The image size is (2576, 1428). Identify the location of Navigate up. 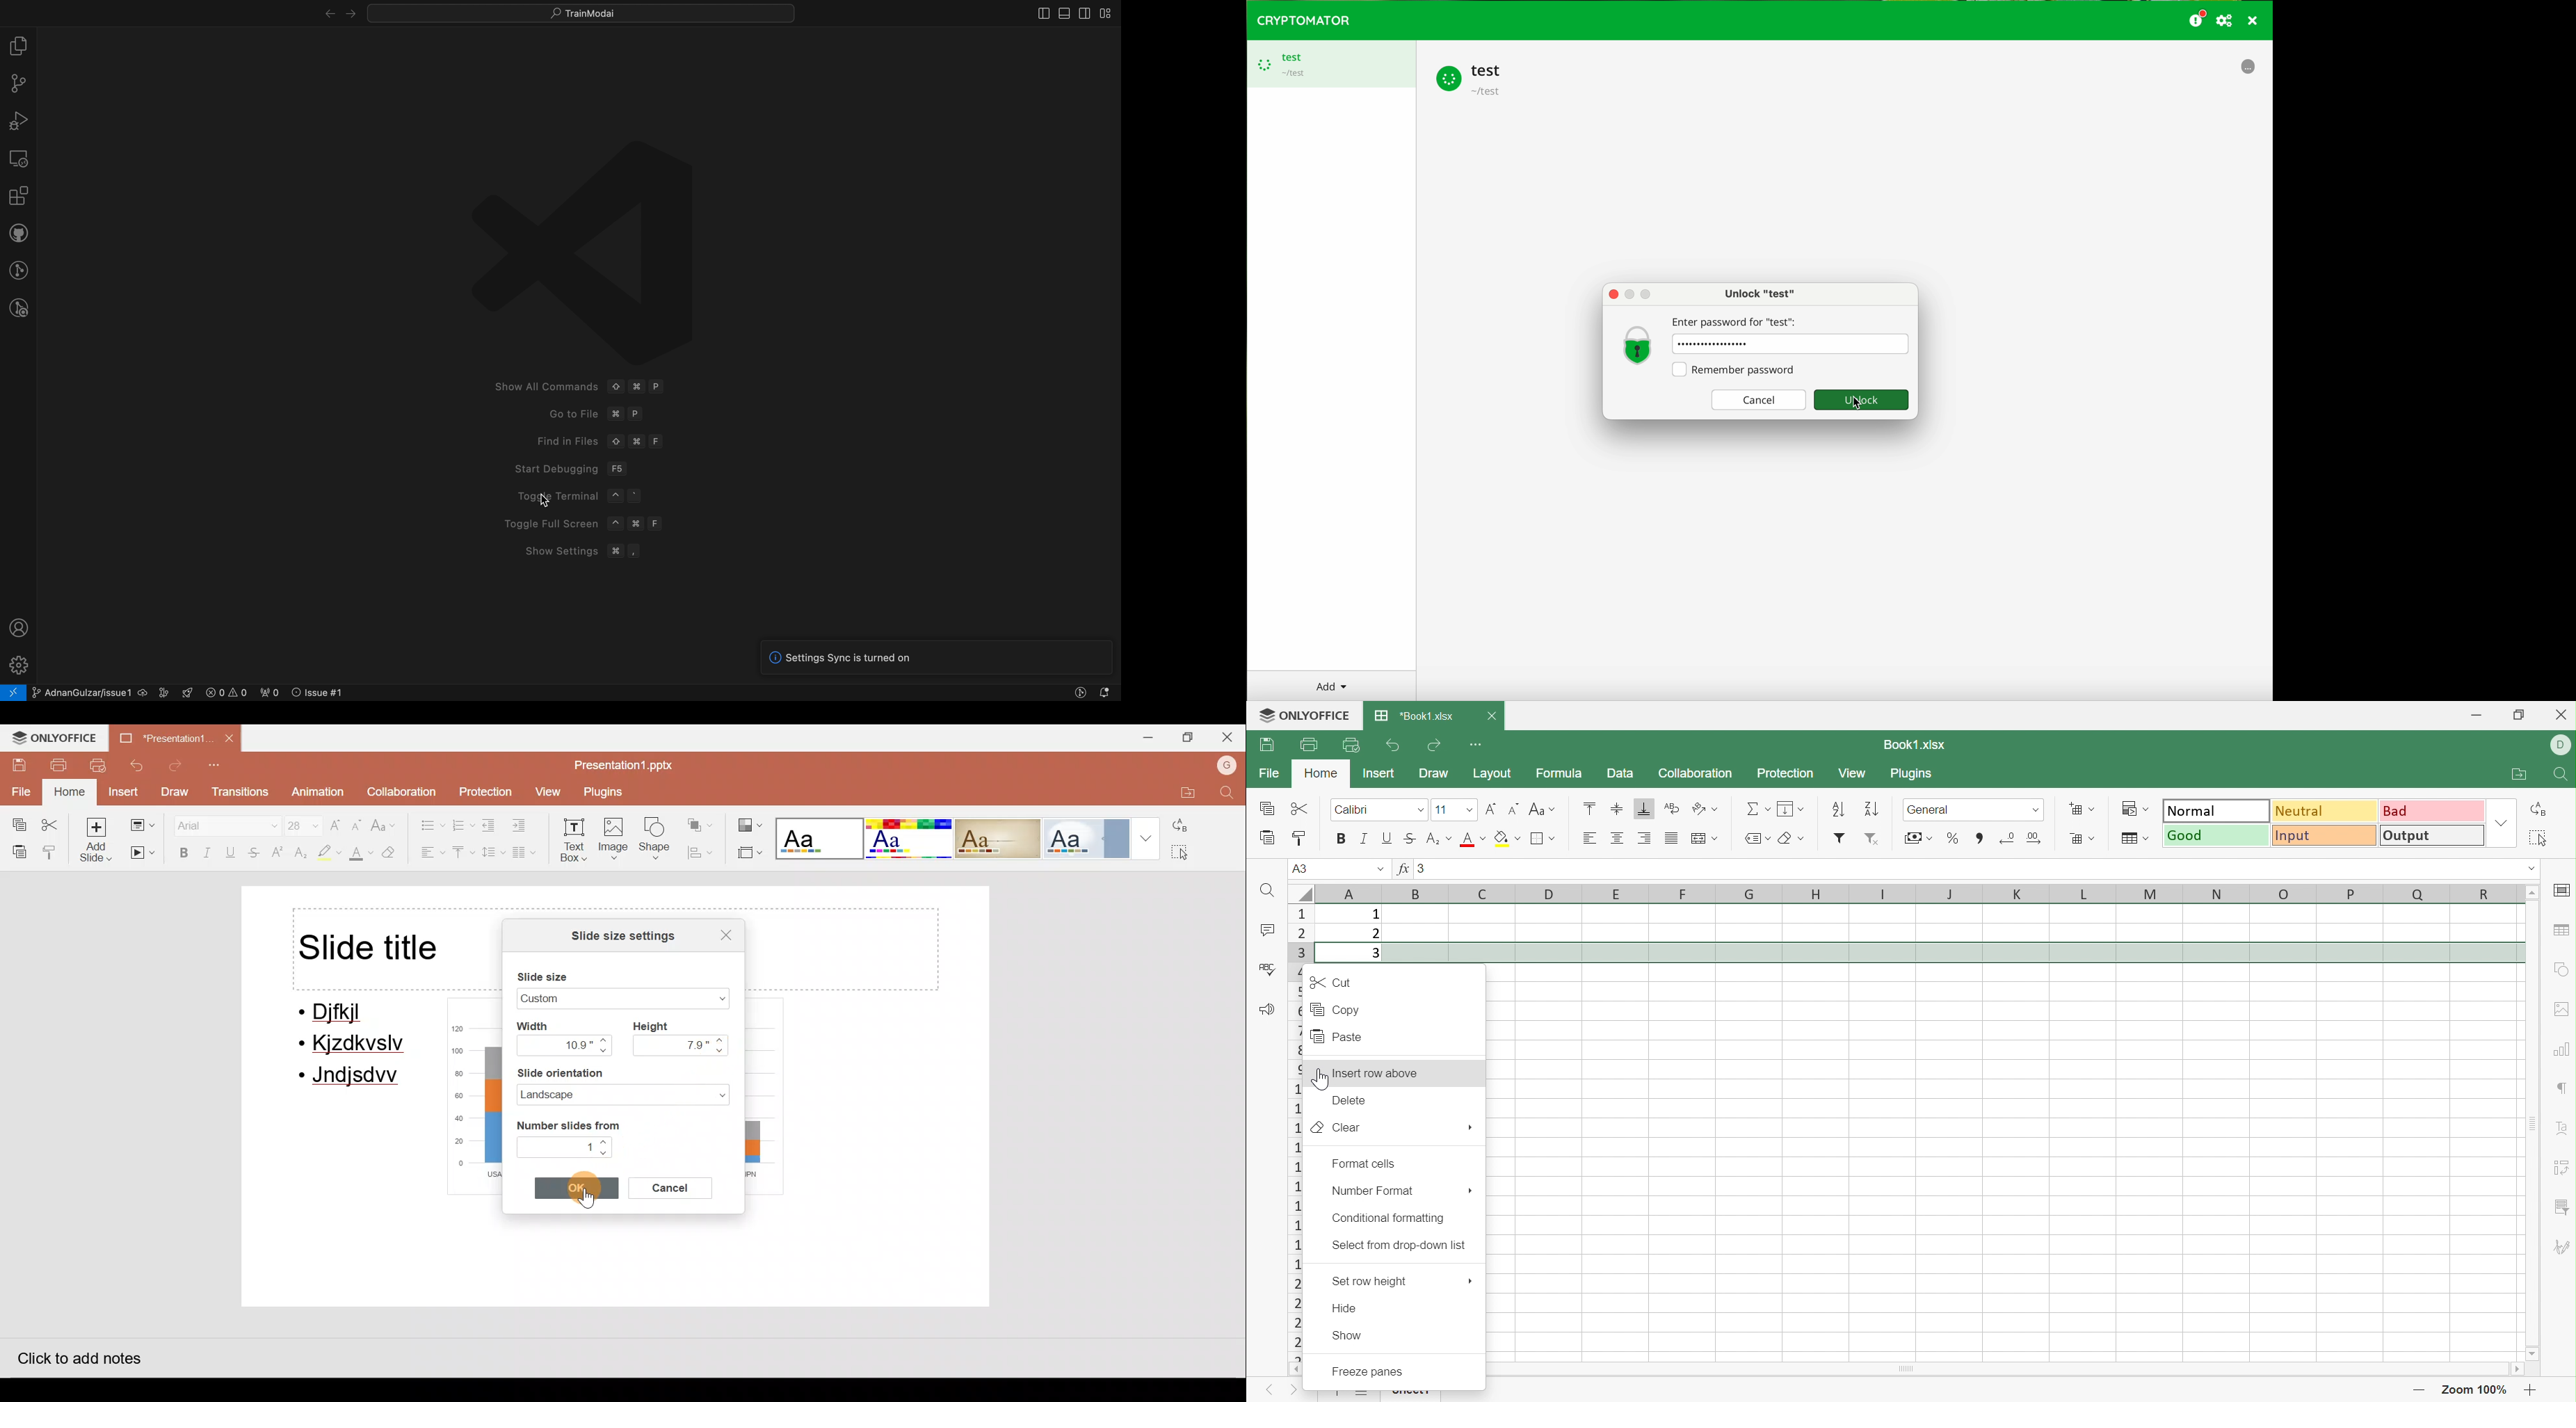
(605, 1142).